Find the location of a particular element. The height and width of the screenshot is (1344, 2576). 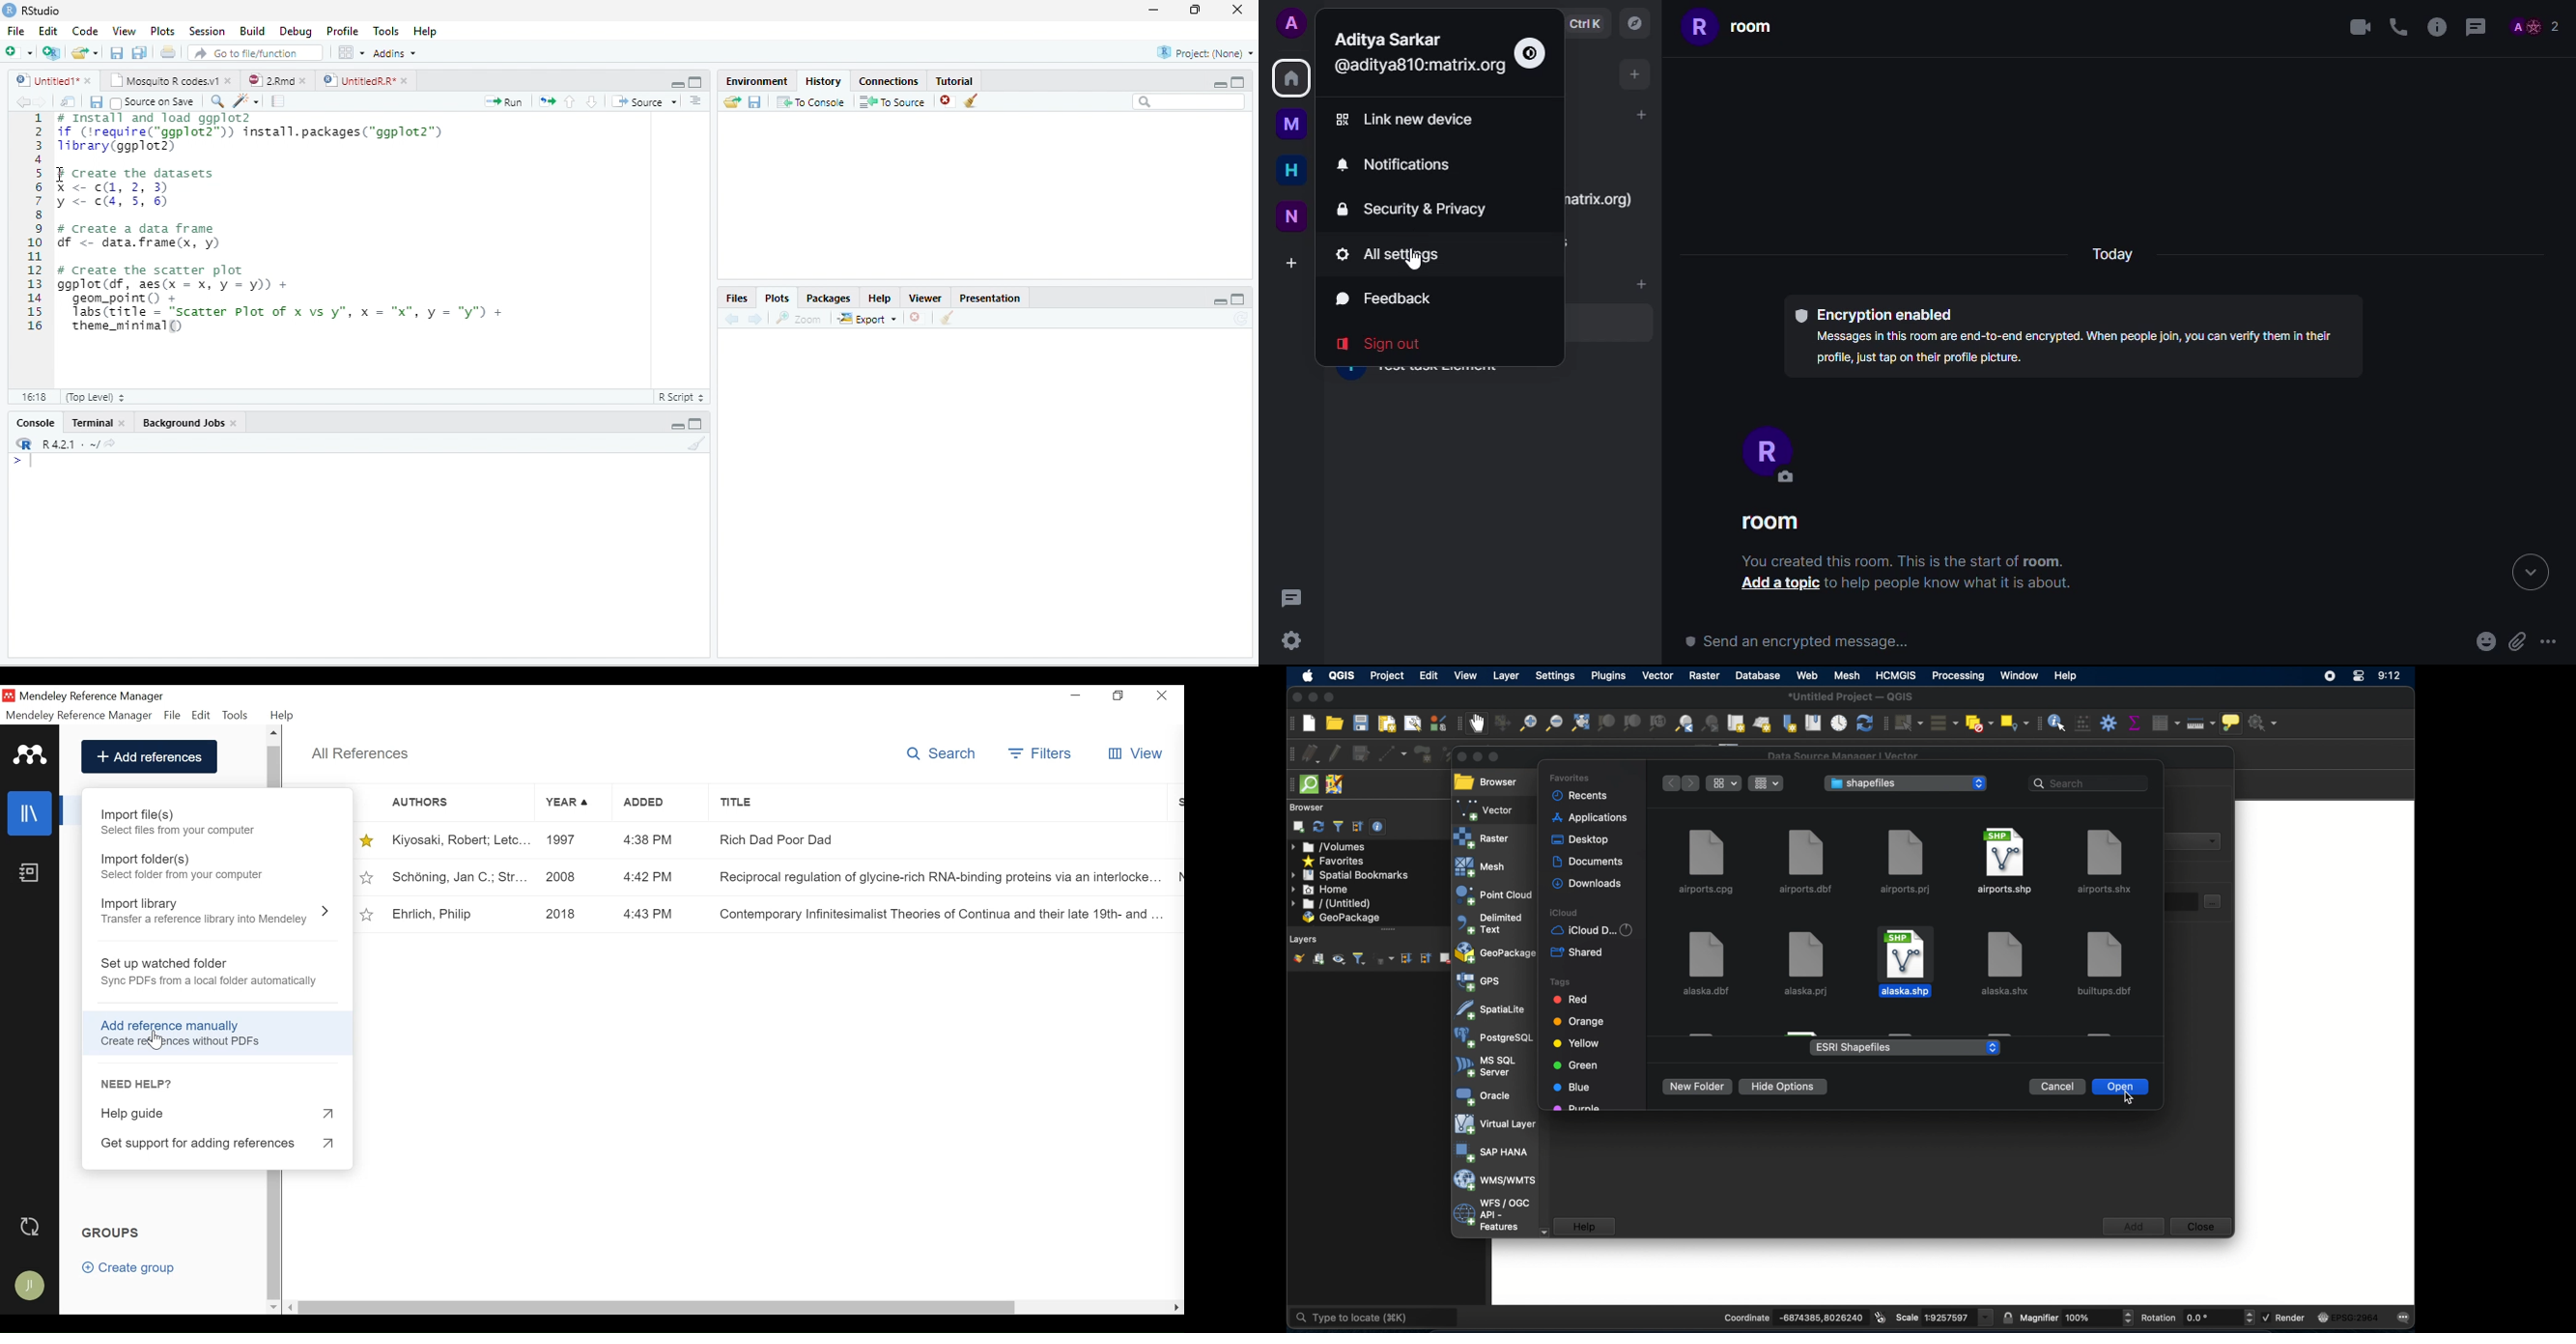

Tutorial is located at coordinates (955, 79).